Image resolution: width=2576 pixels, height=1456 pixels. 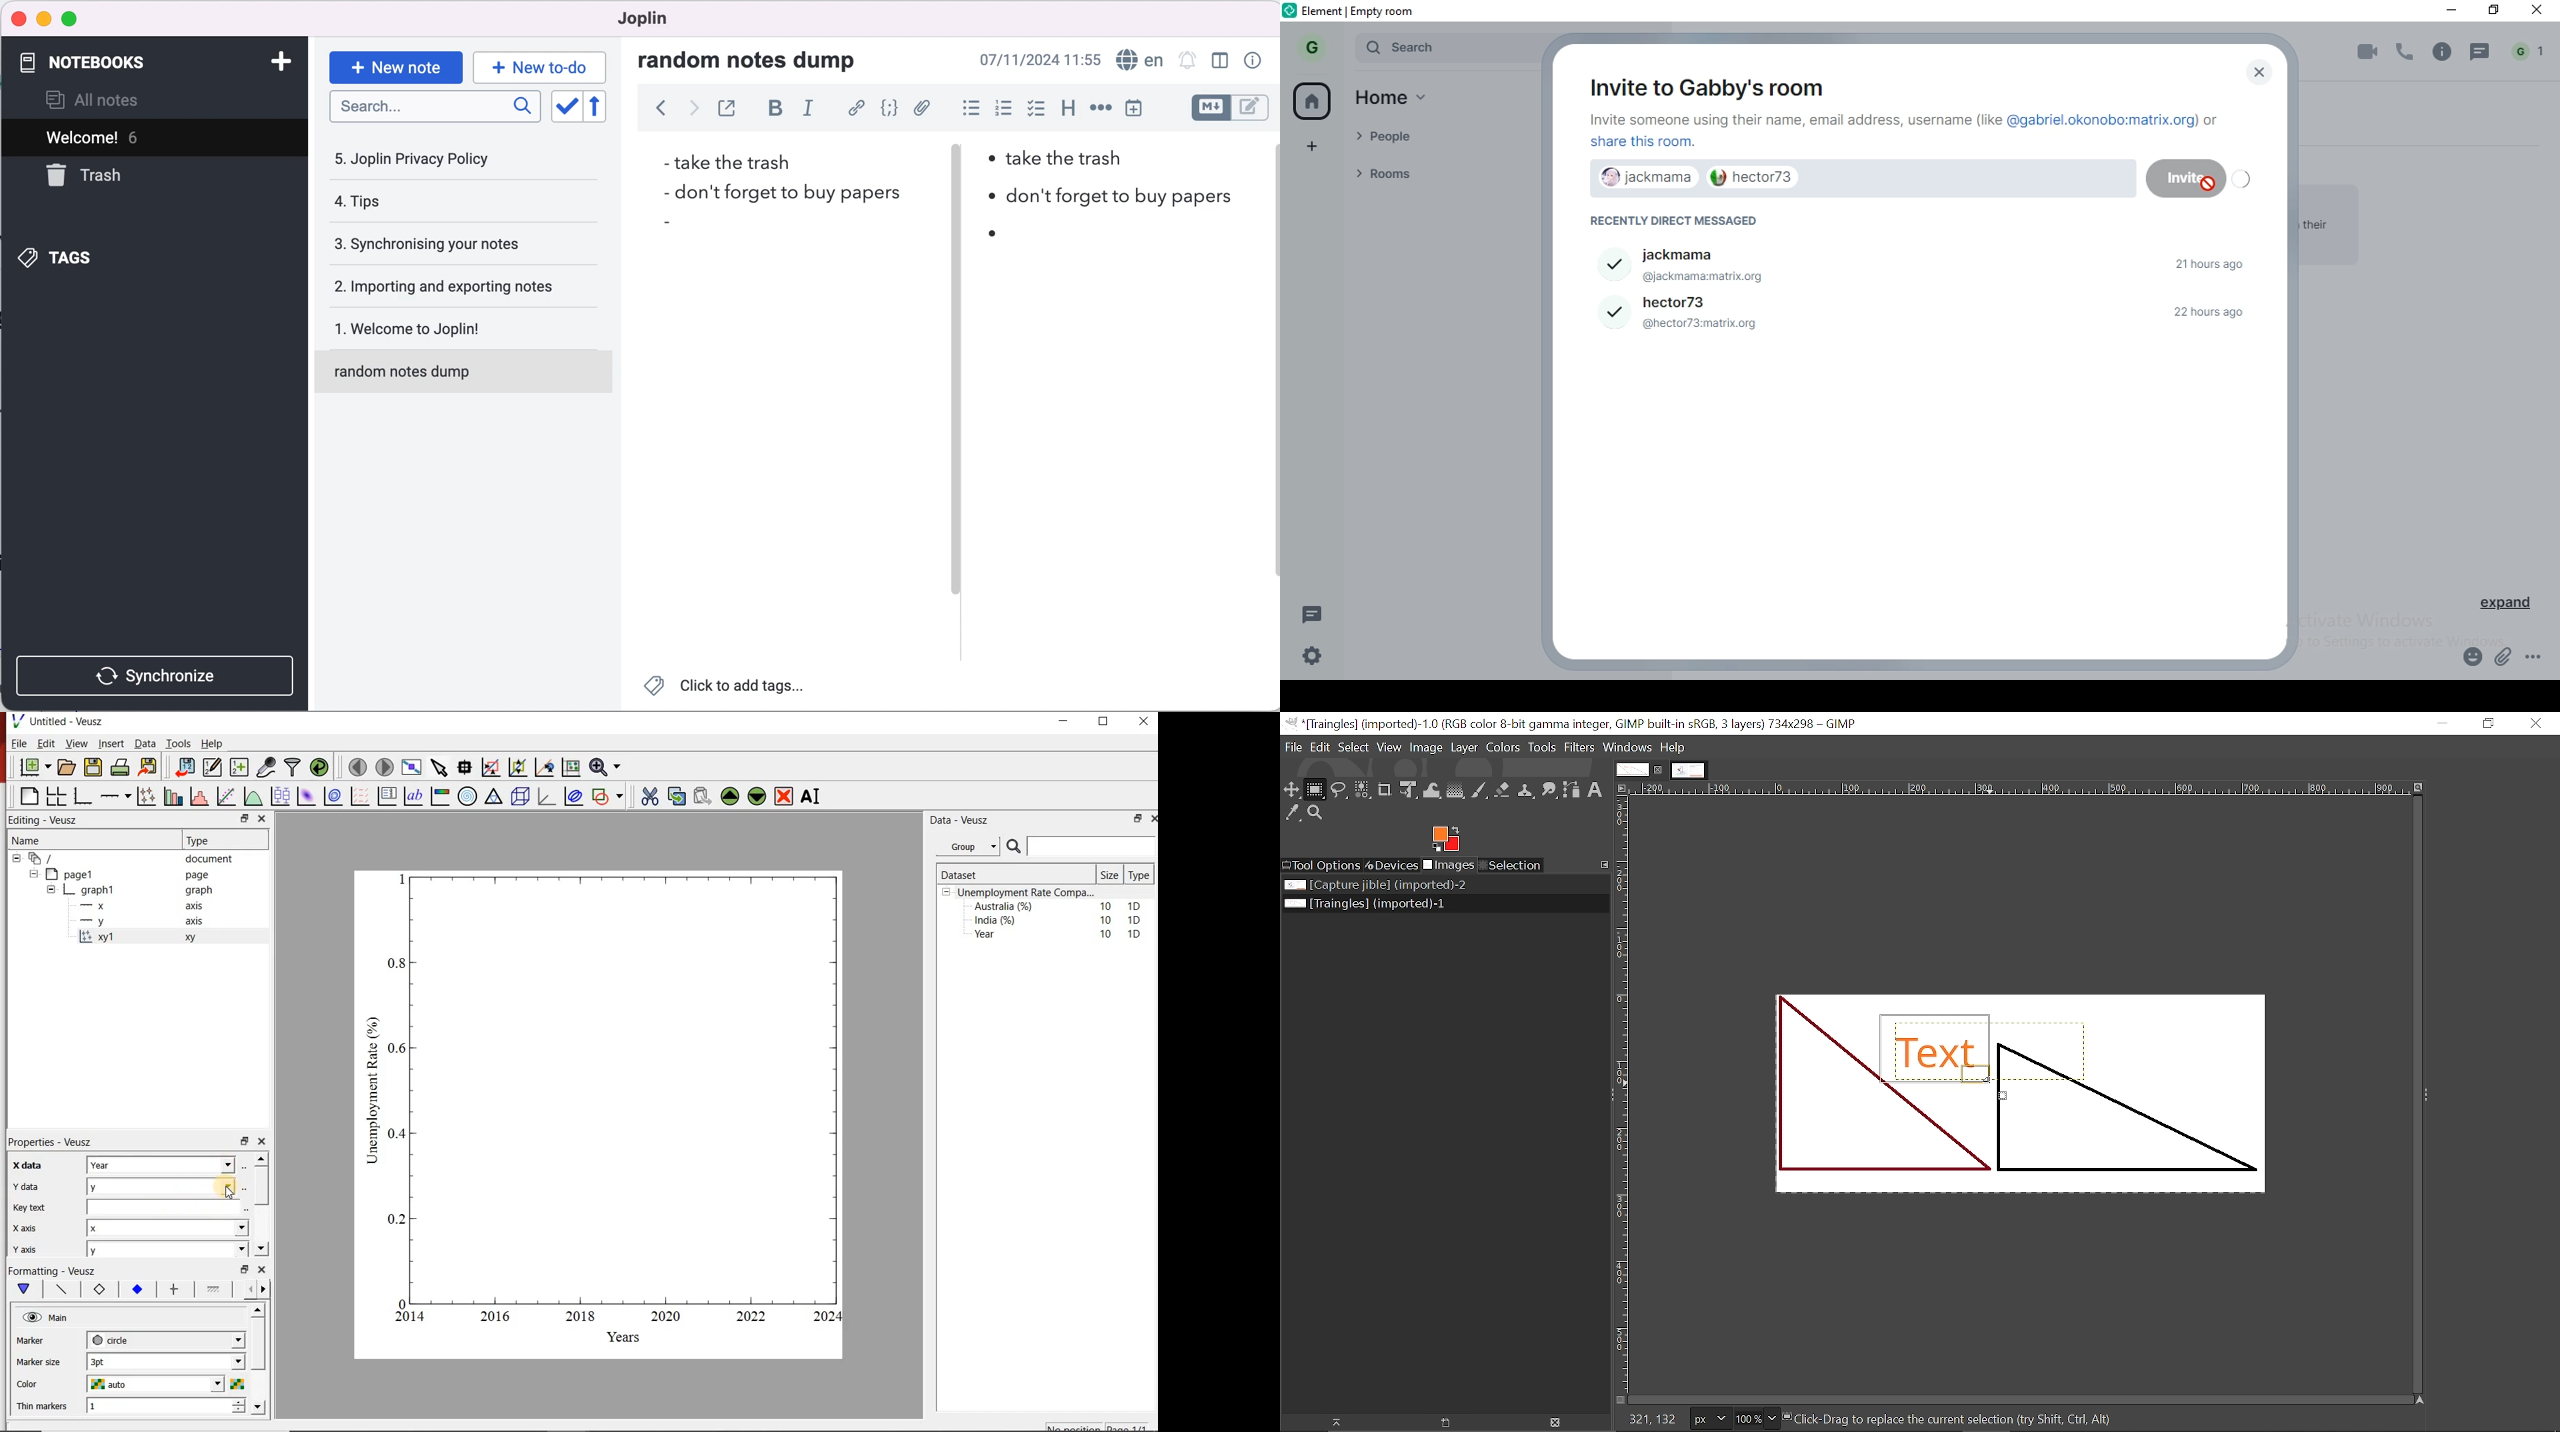 What do you see at coordinates (164, 1250) in the screenshot?
I see `y` at bounding box center [164, 1250].